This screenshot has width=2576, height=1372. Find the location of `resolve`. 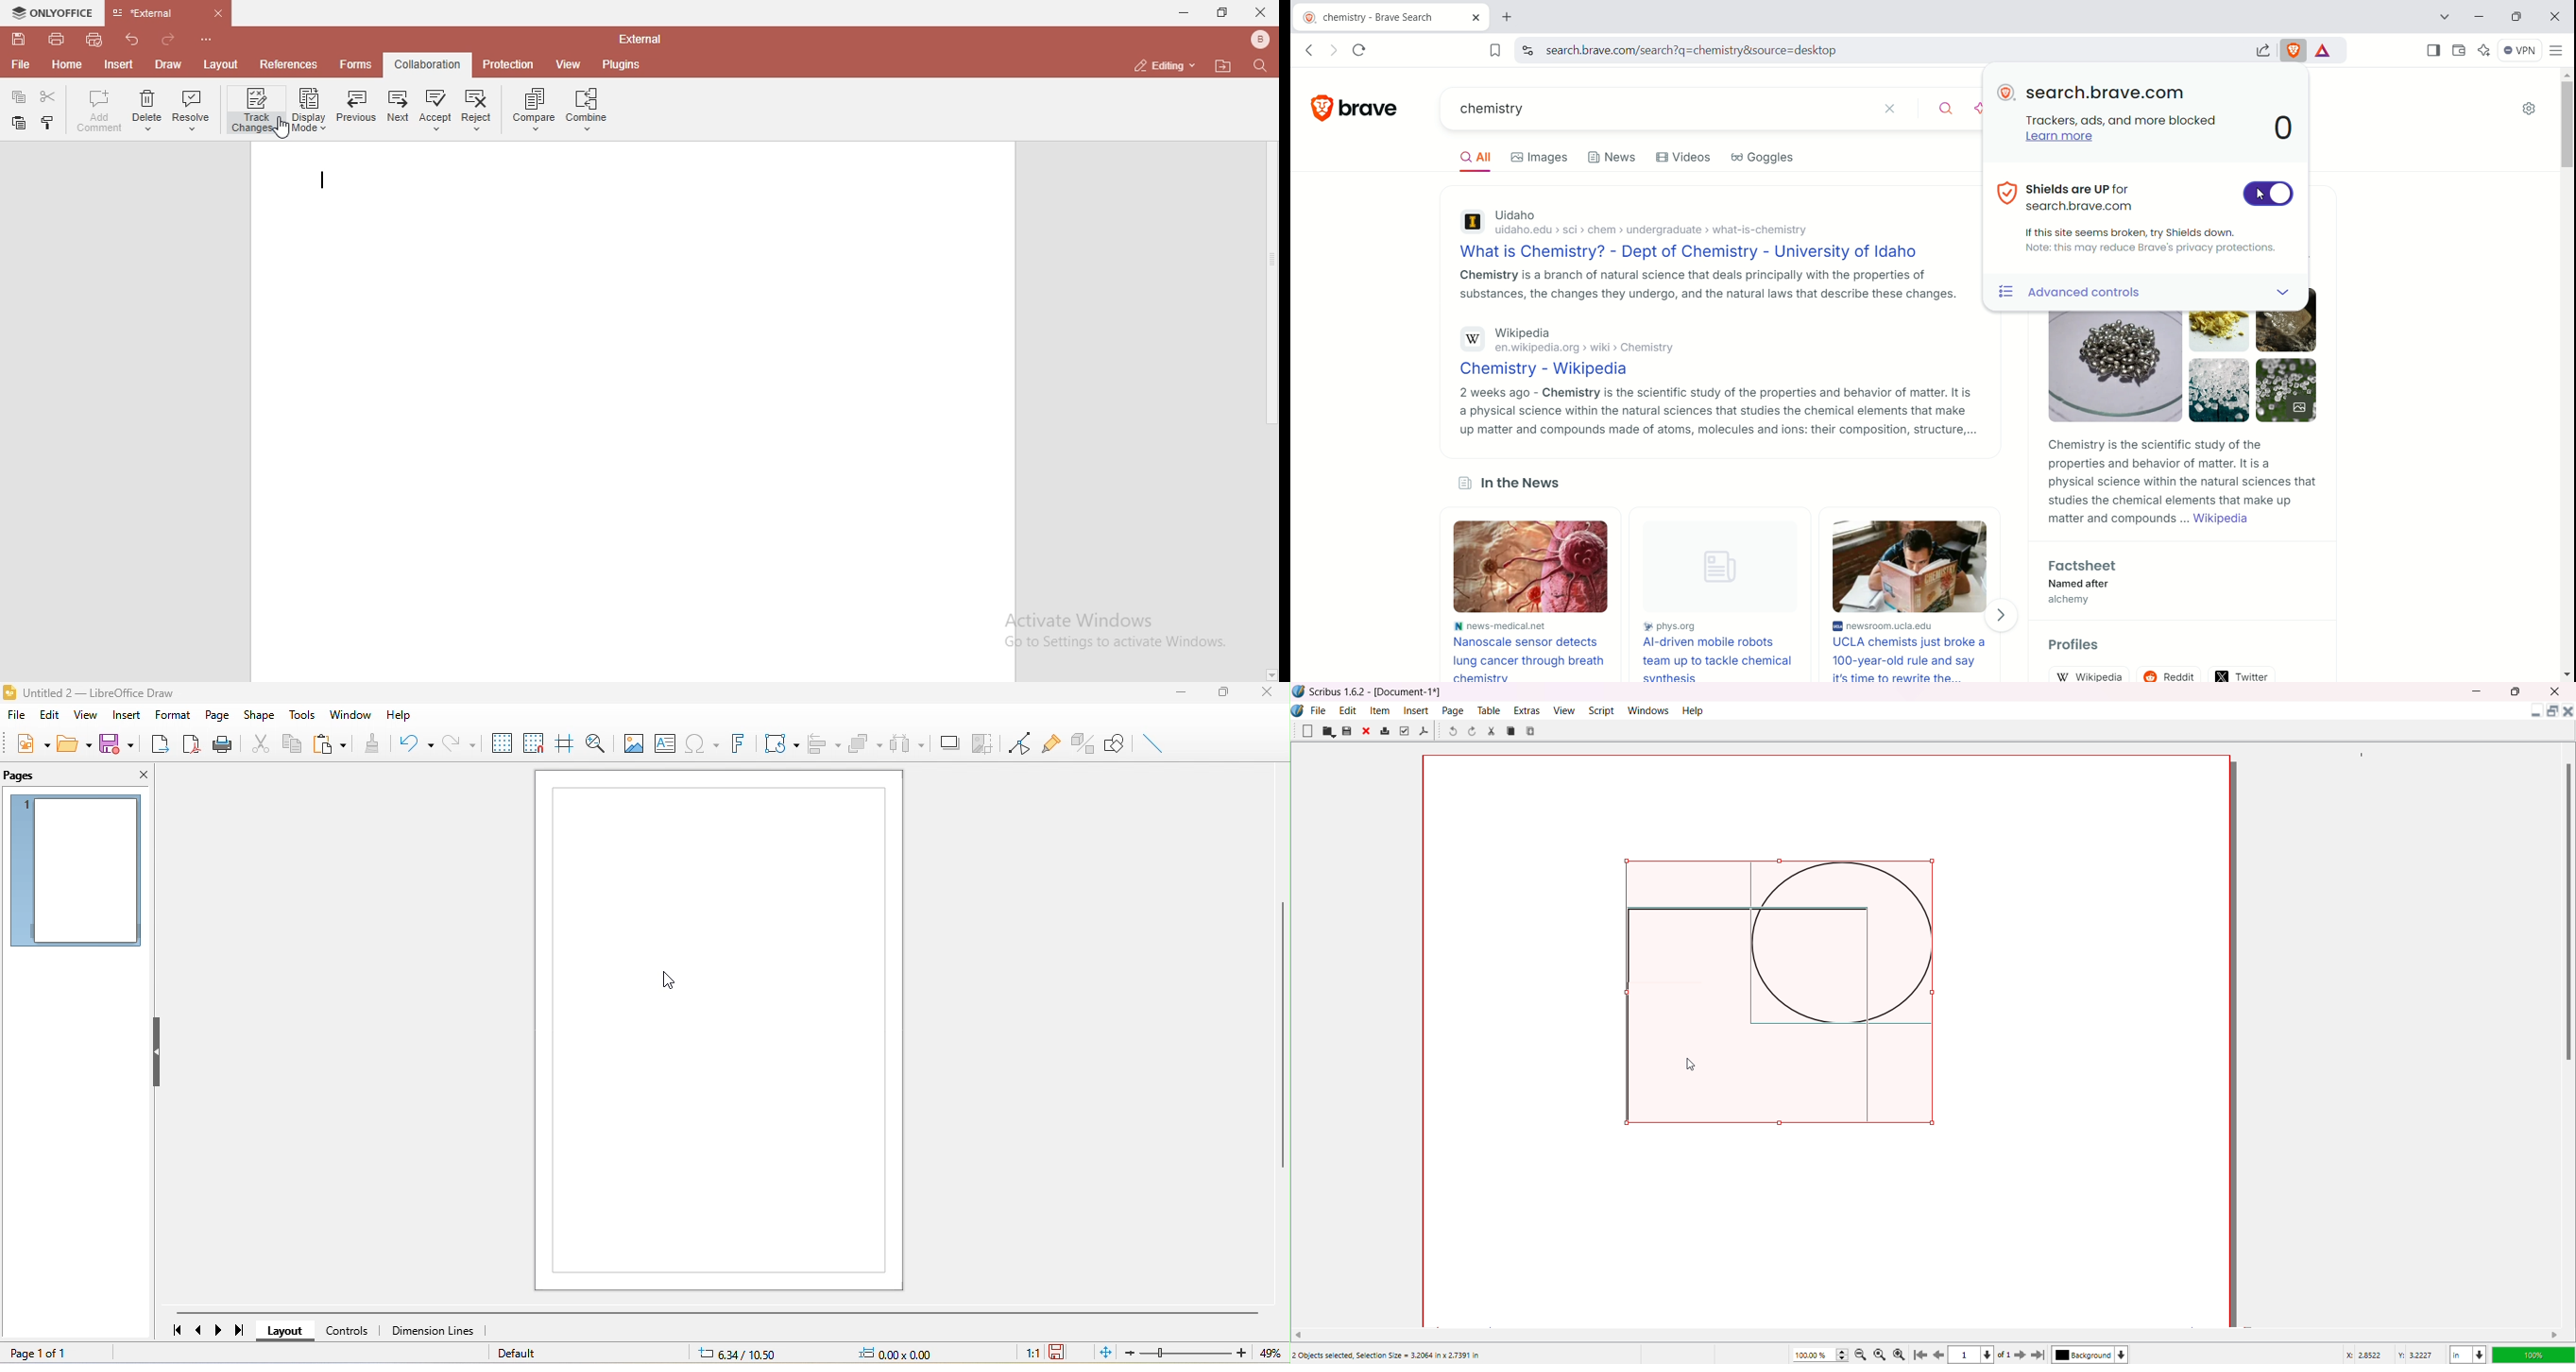

resolve is located at coordinates (192, 113).